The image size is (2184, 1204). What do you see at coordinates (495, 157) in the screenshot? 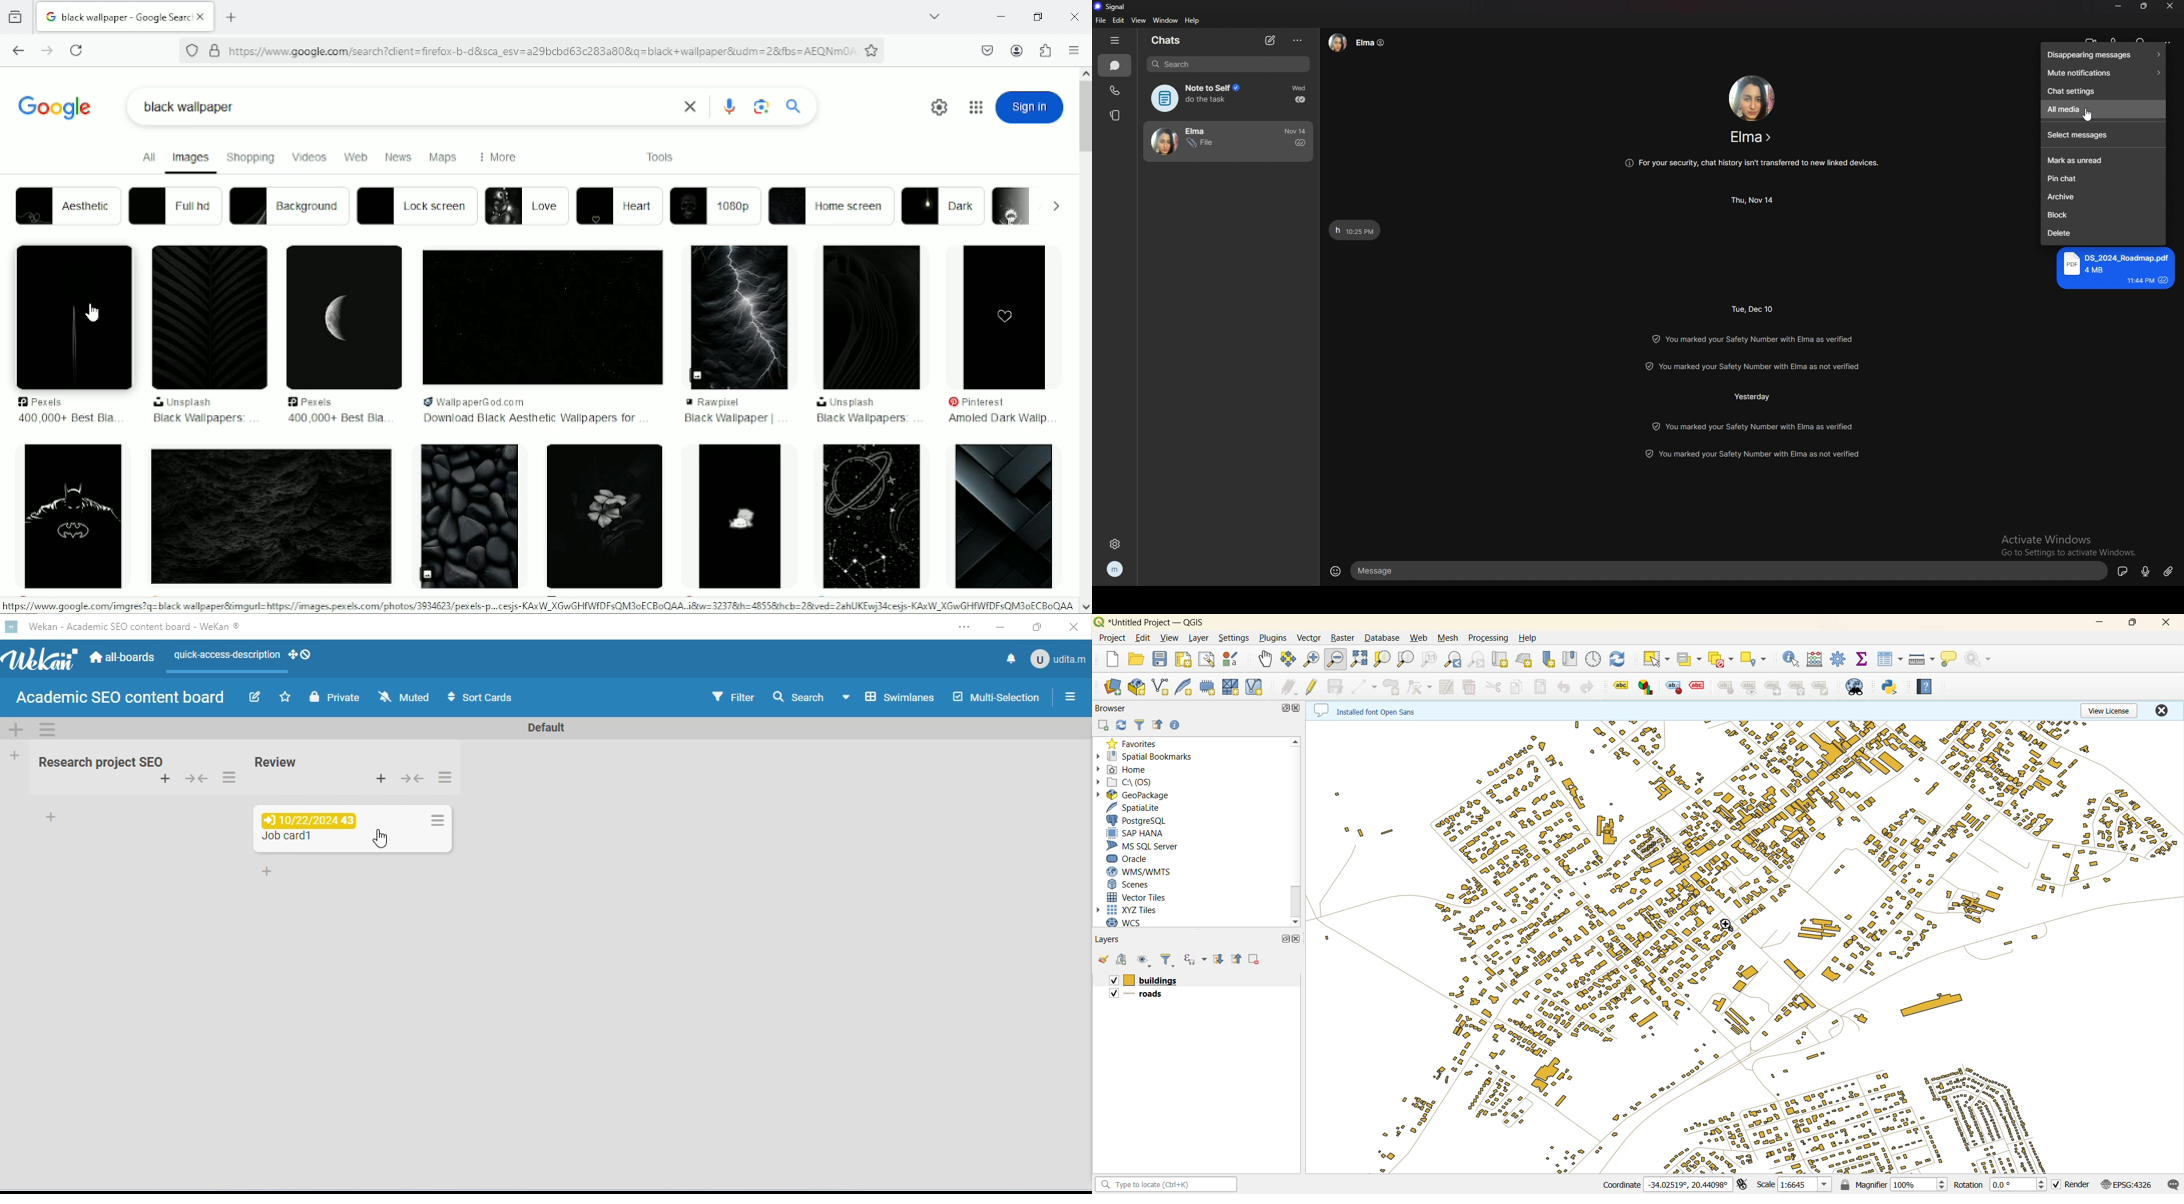
I see `more` at bounding box center [495, 157].